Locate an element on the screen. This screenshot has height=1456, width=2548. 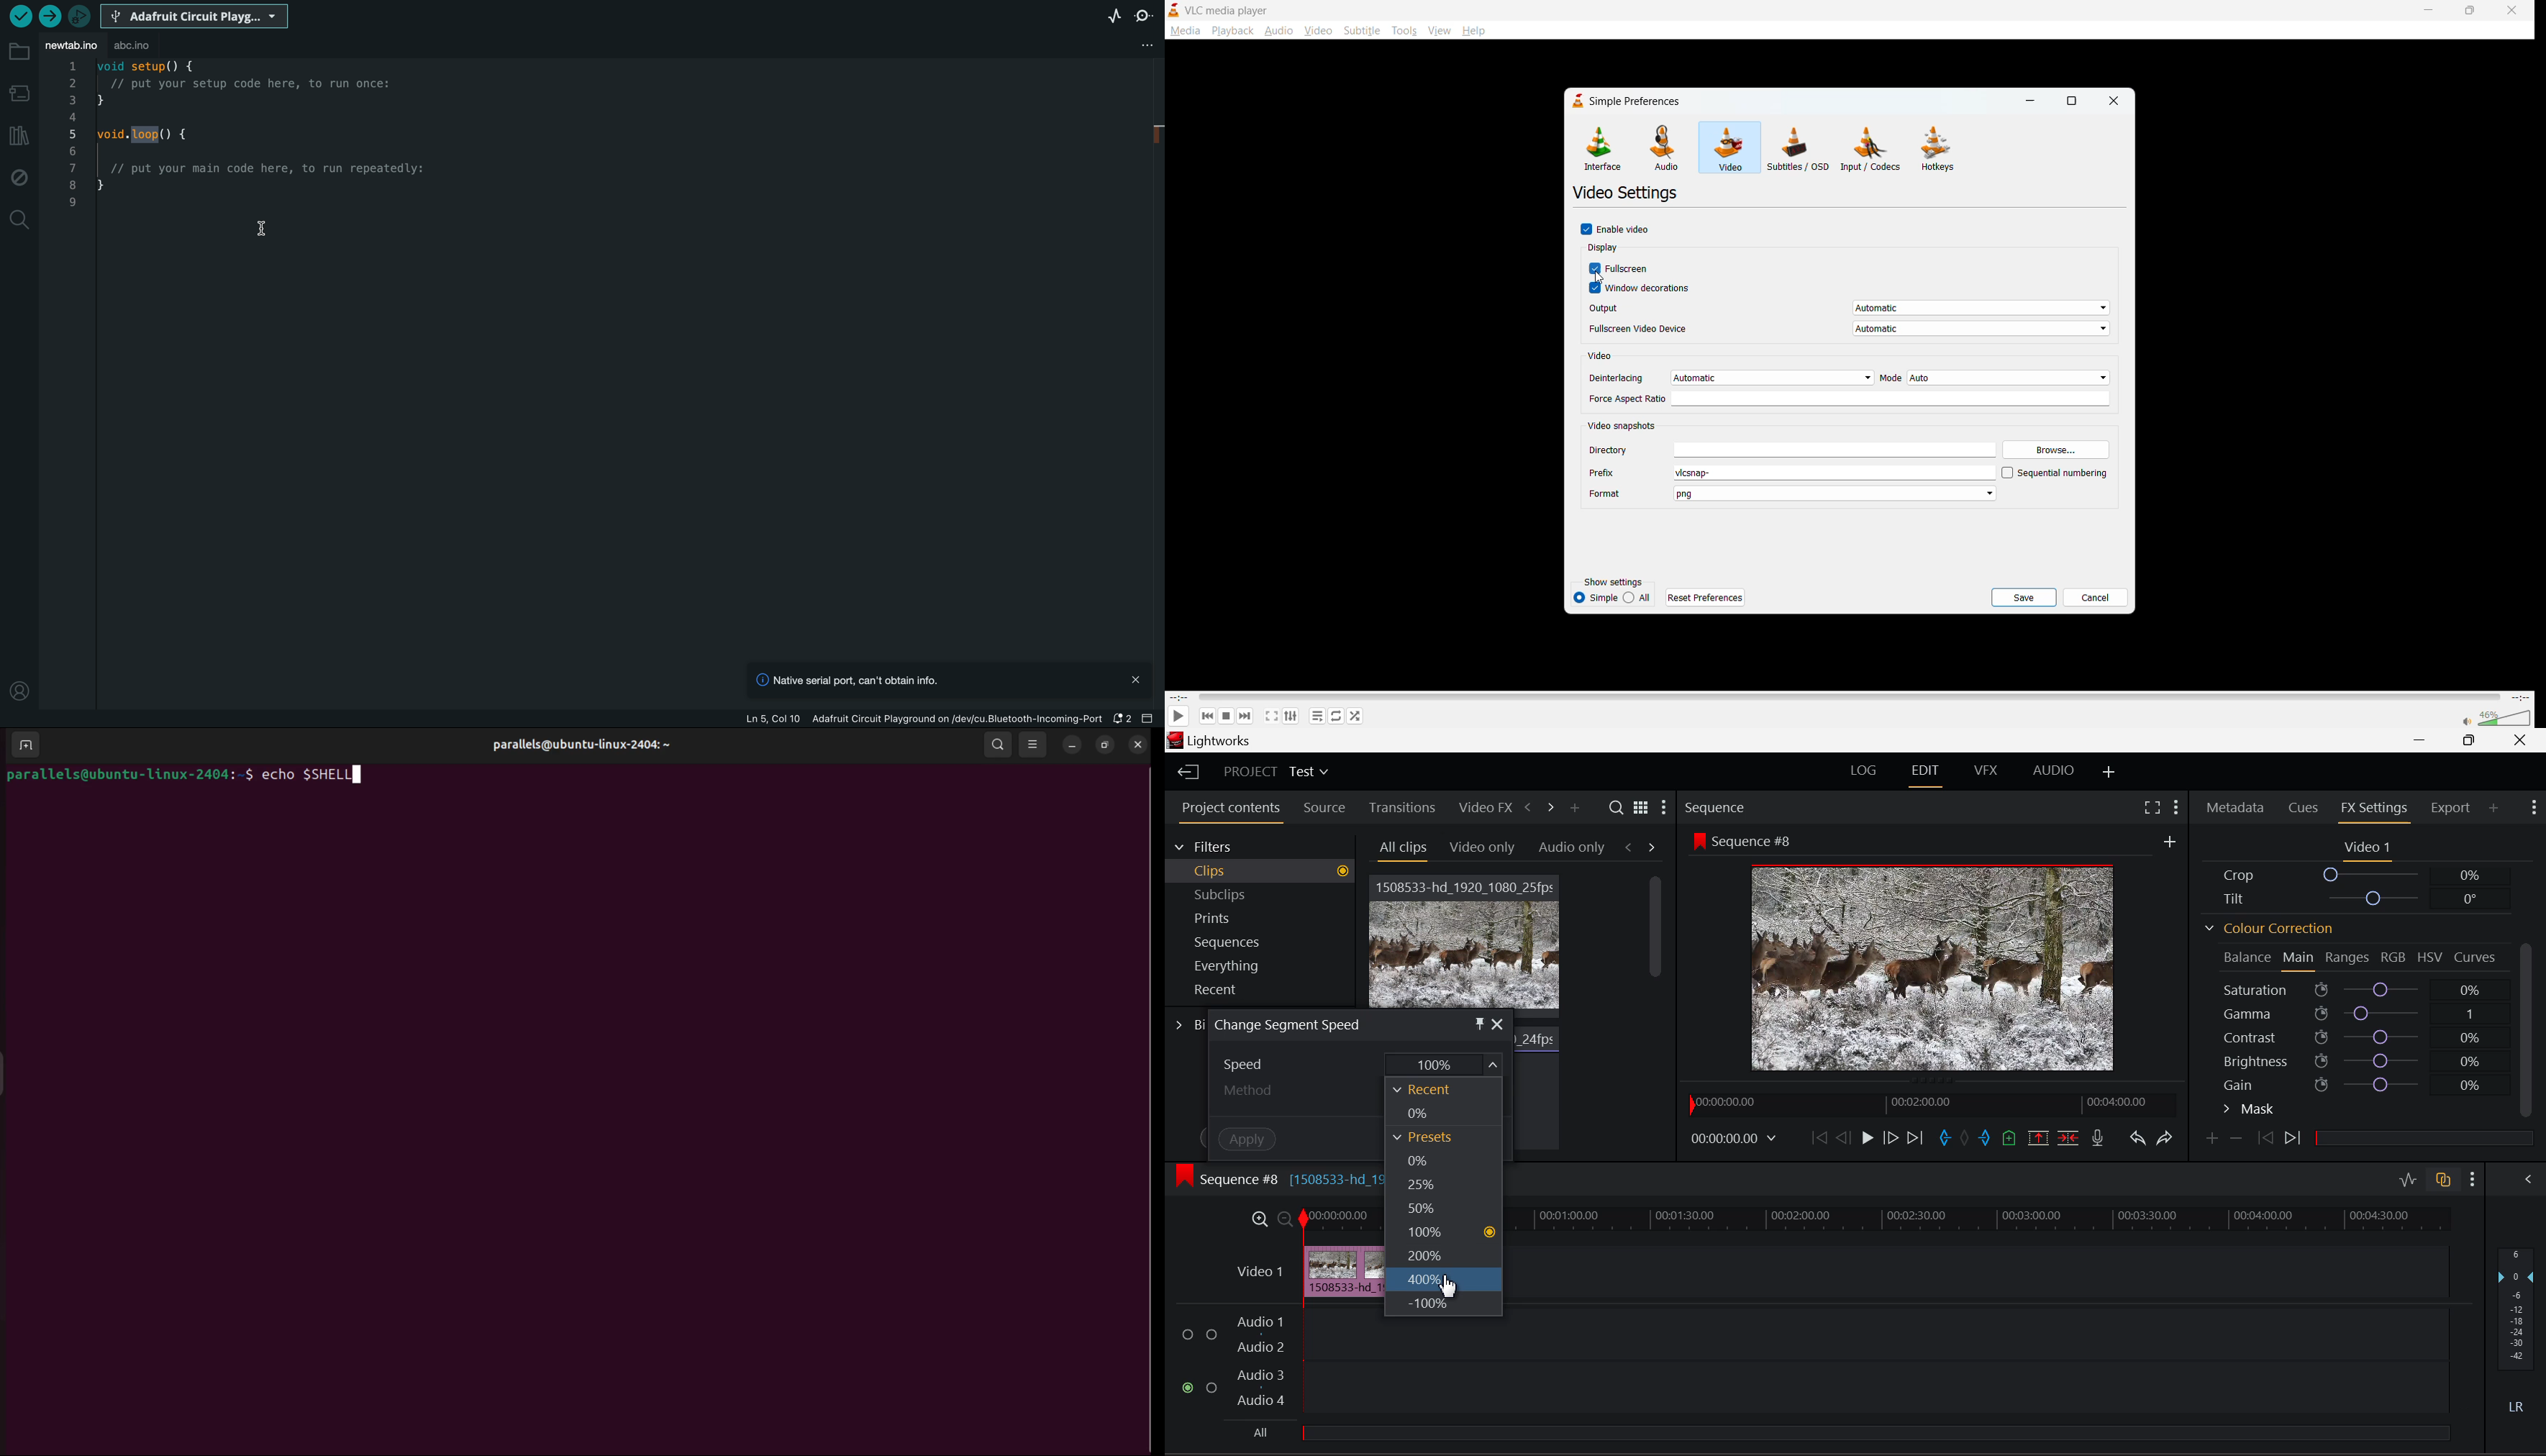
video settings is located at coordinates (1629, 194).